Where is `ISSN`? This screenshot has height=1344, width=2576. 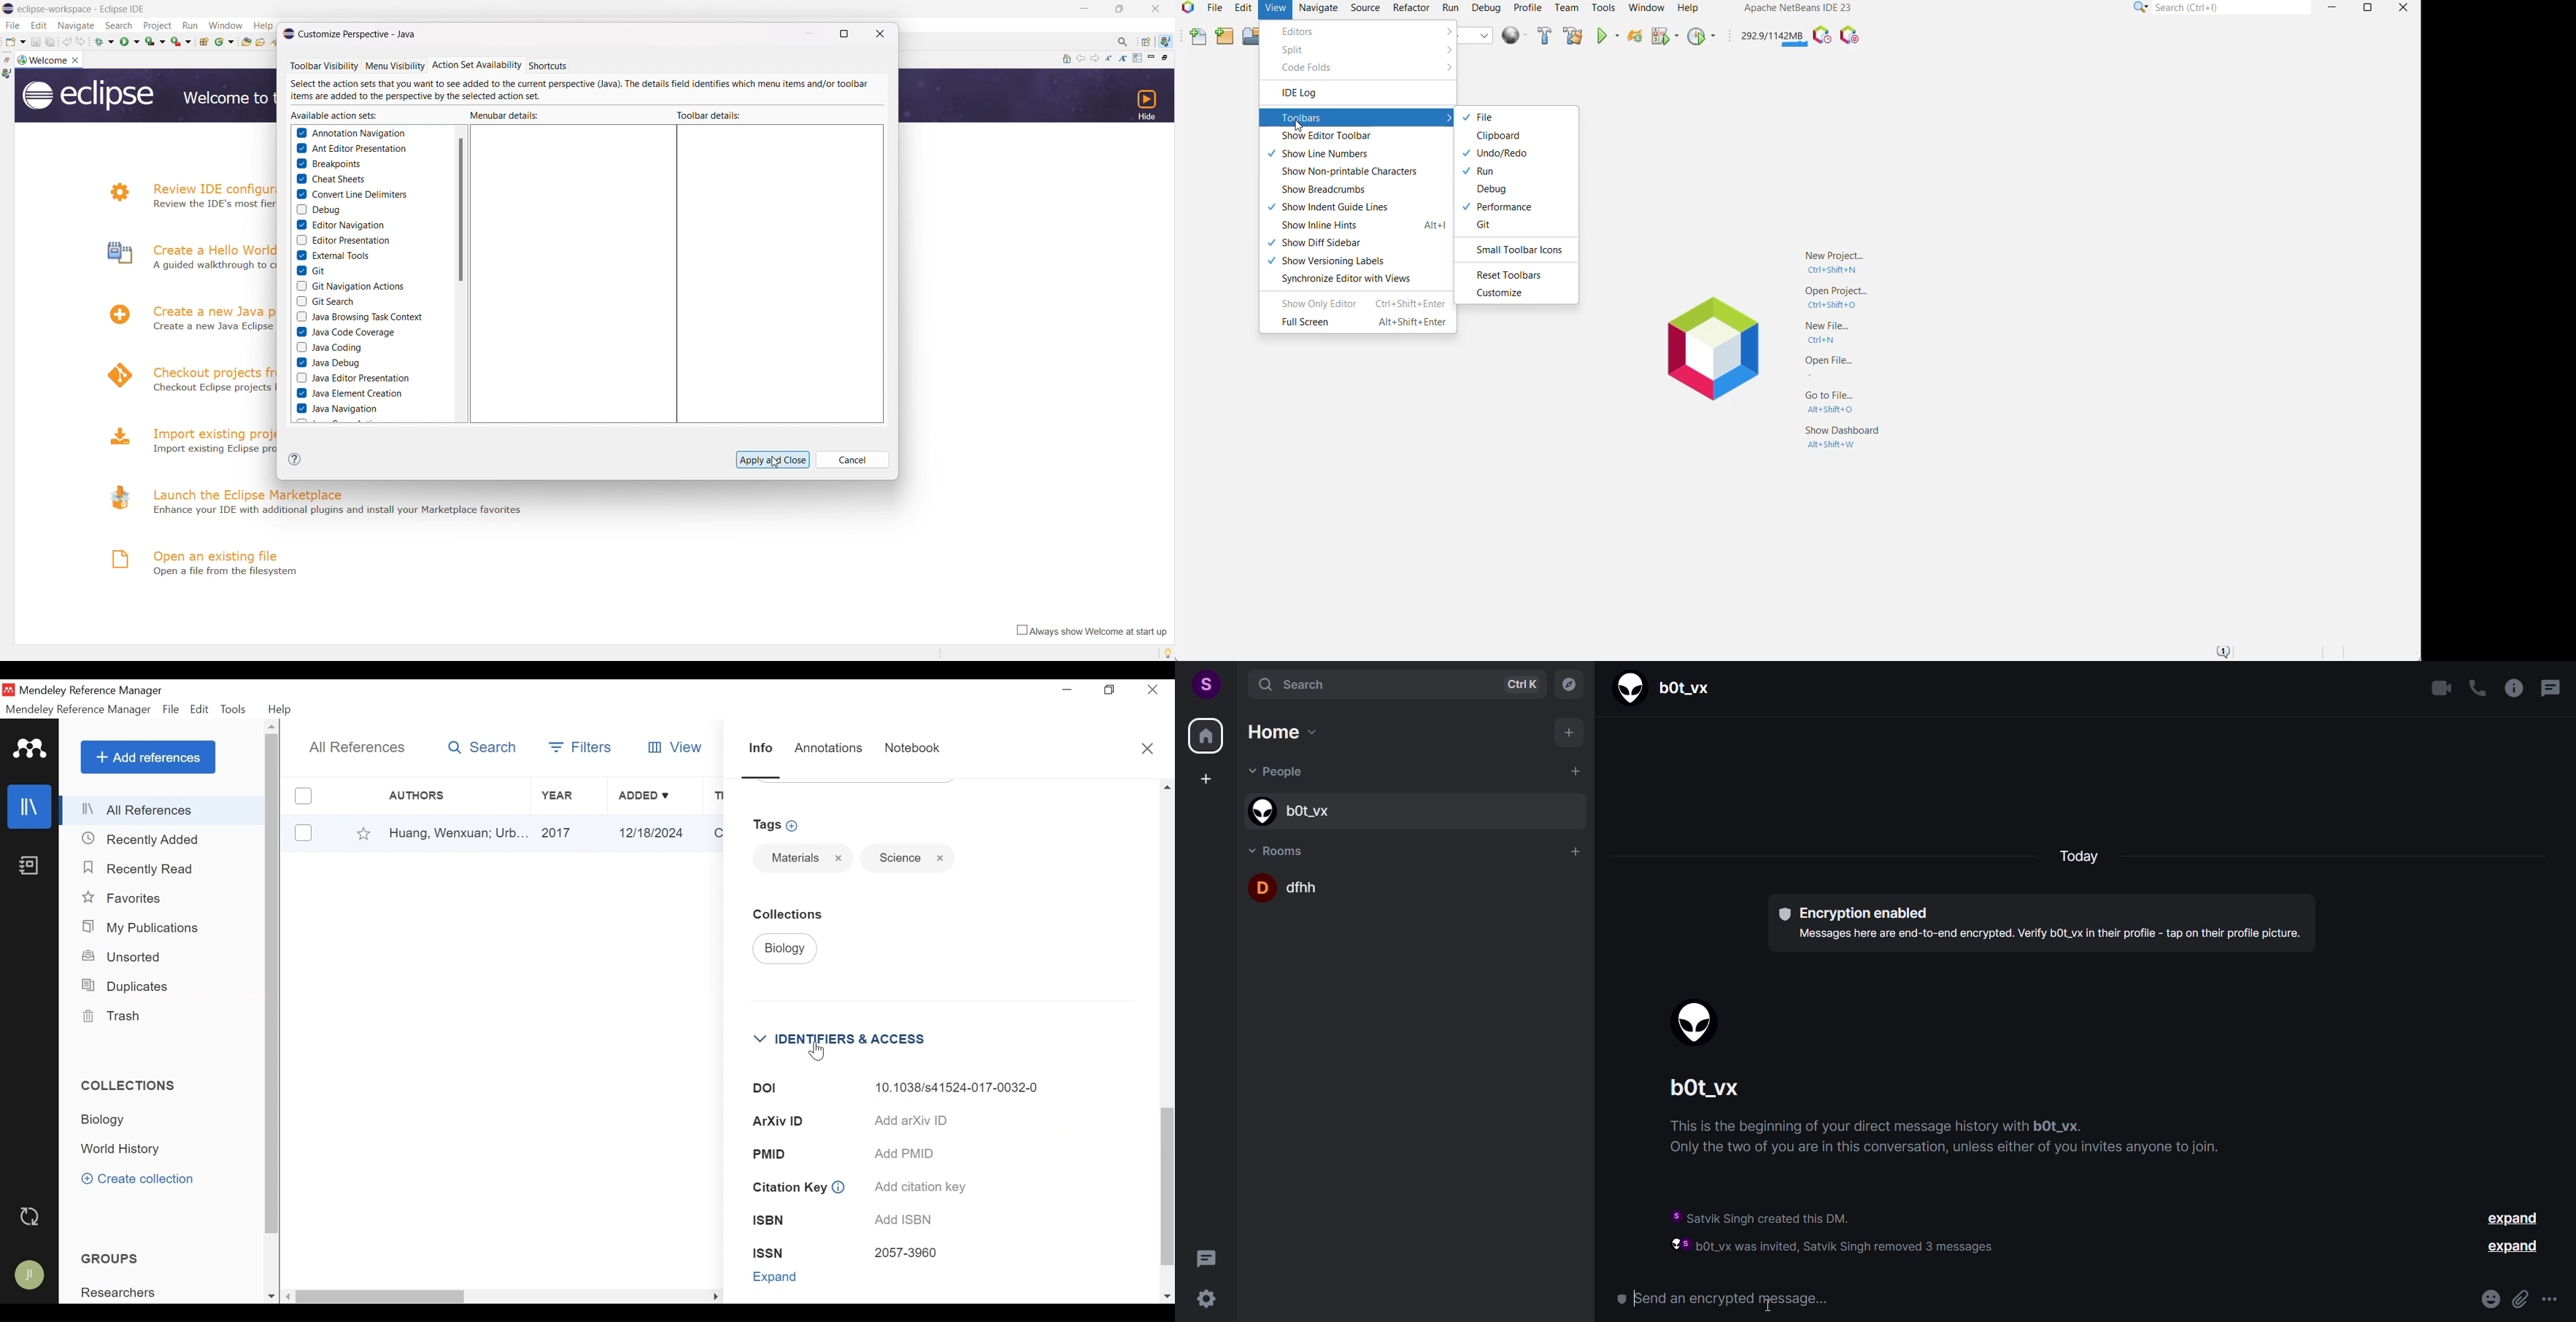 ISSN is located at coordinates (768, 1252).